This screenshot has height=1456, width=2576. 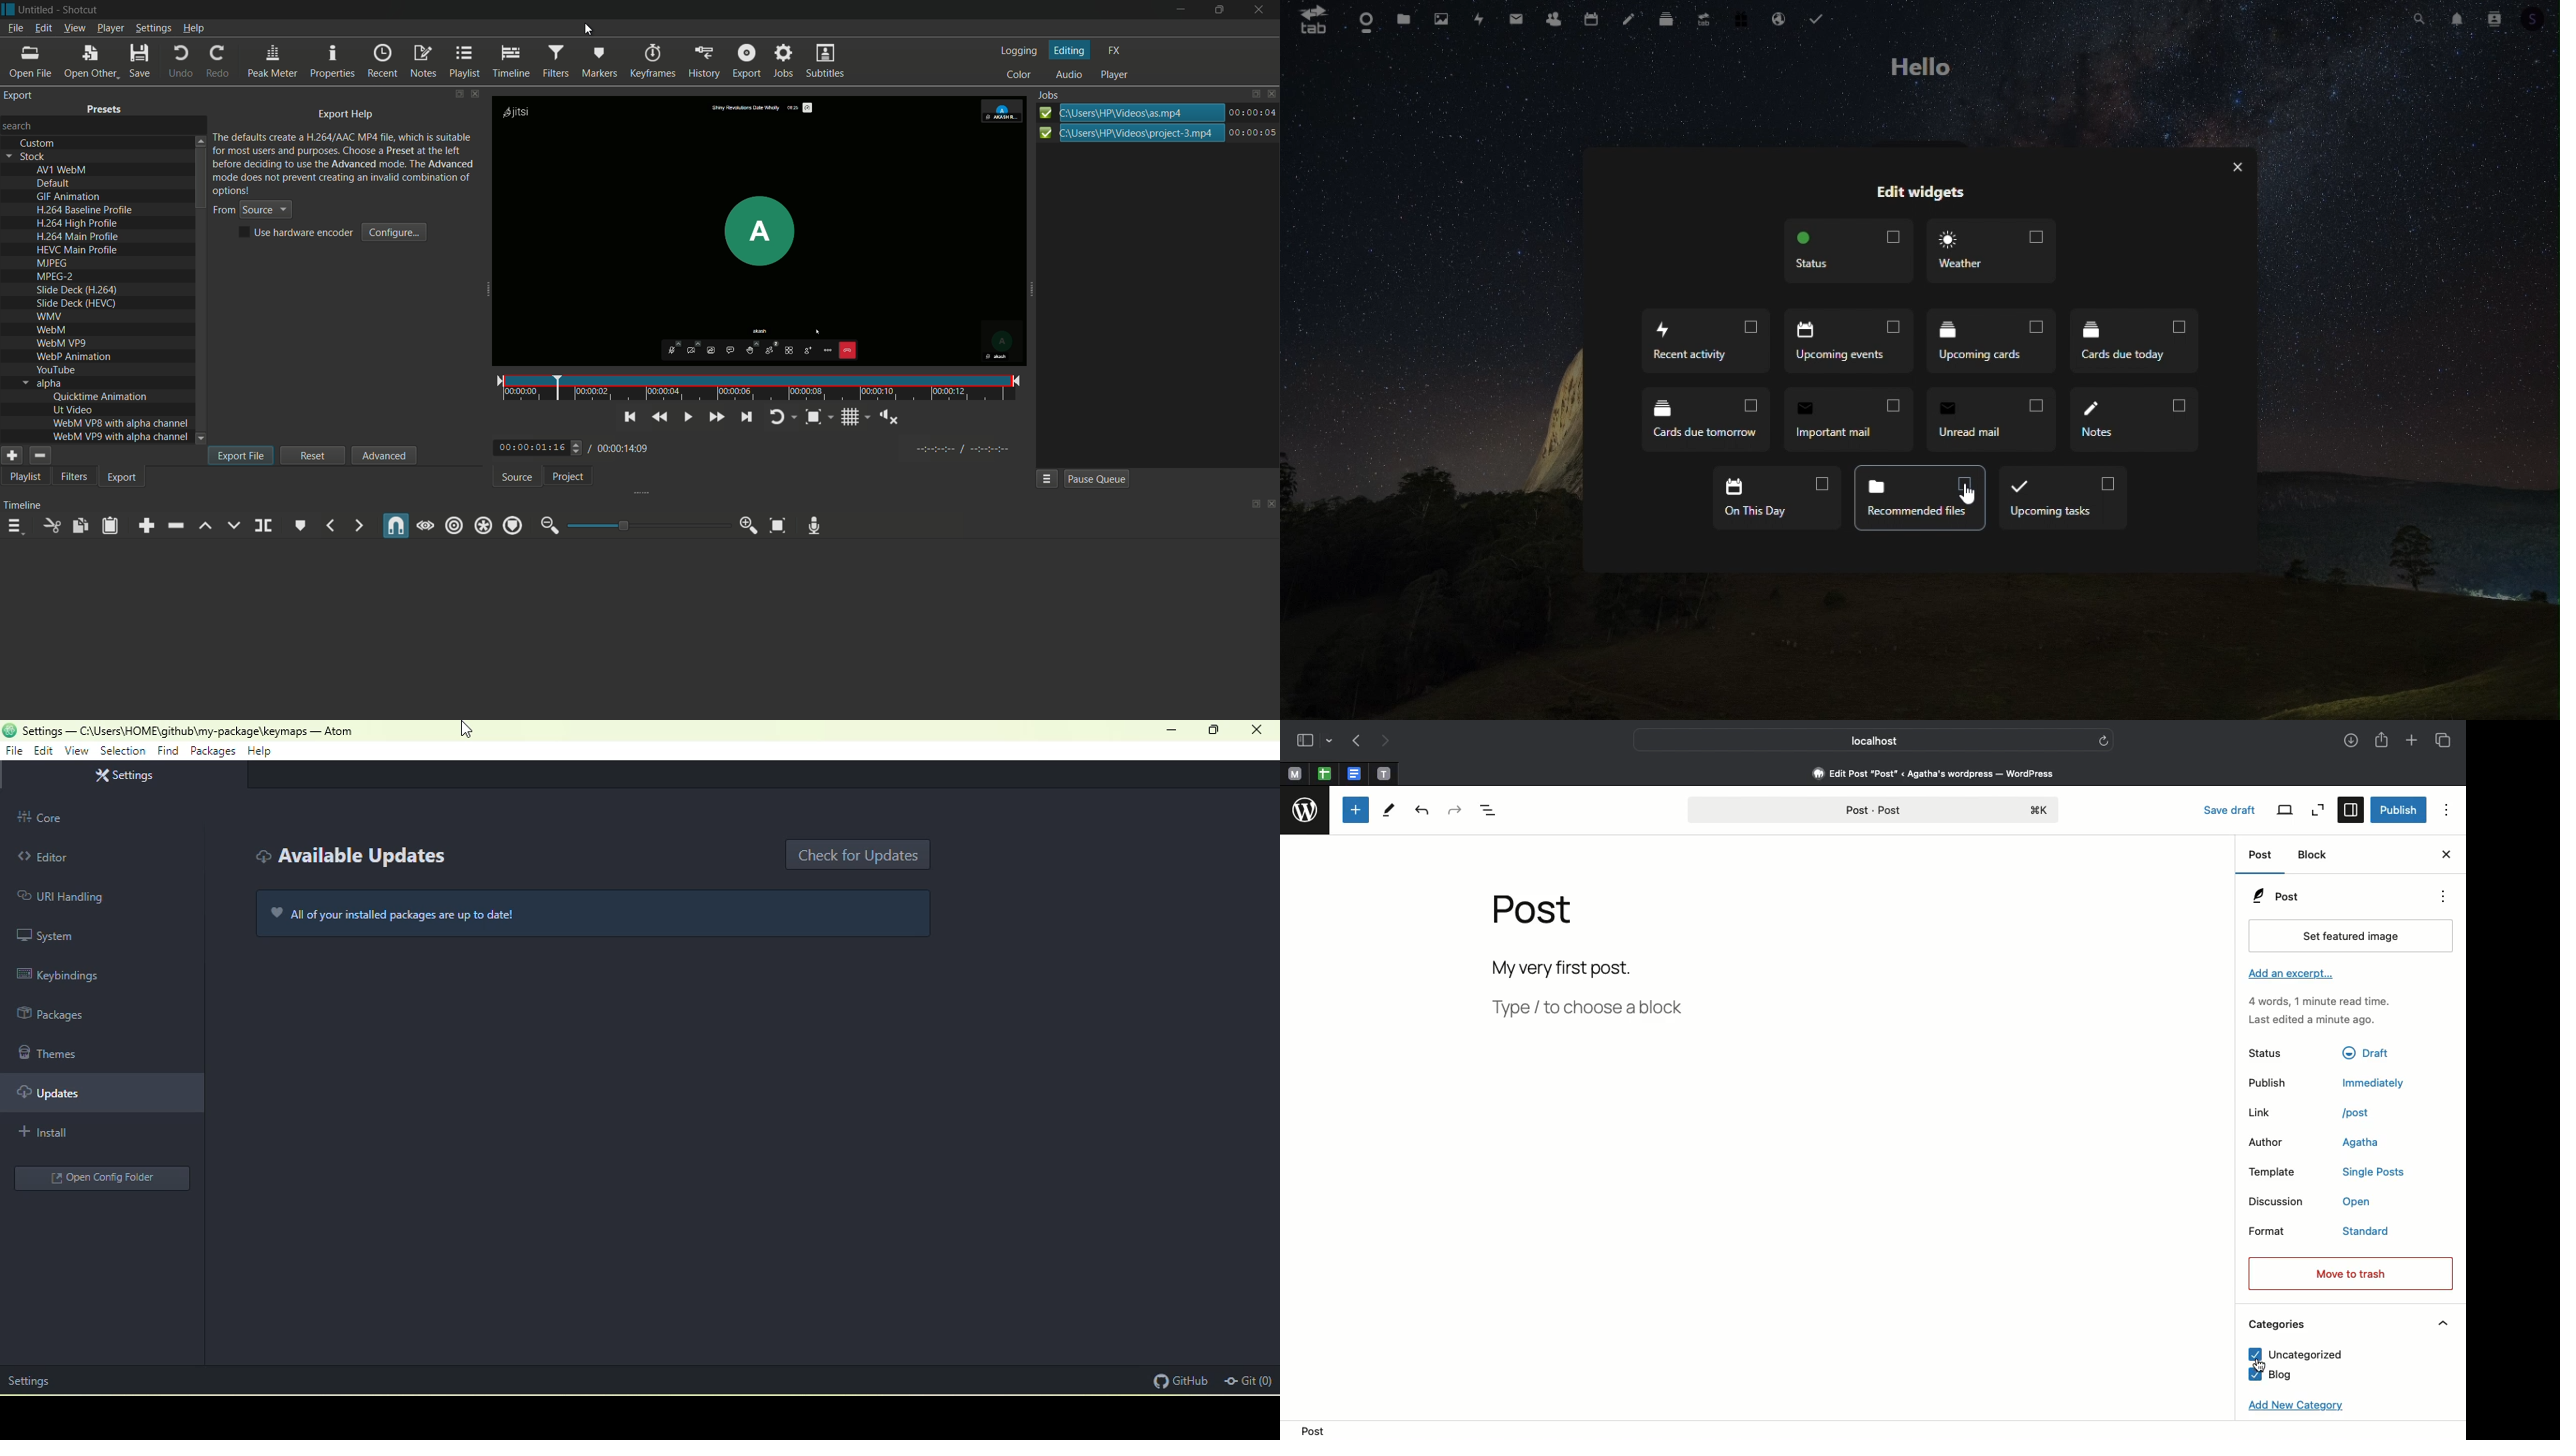 I want to click on edit, so click(x=43, y=751).